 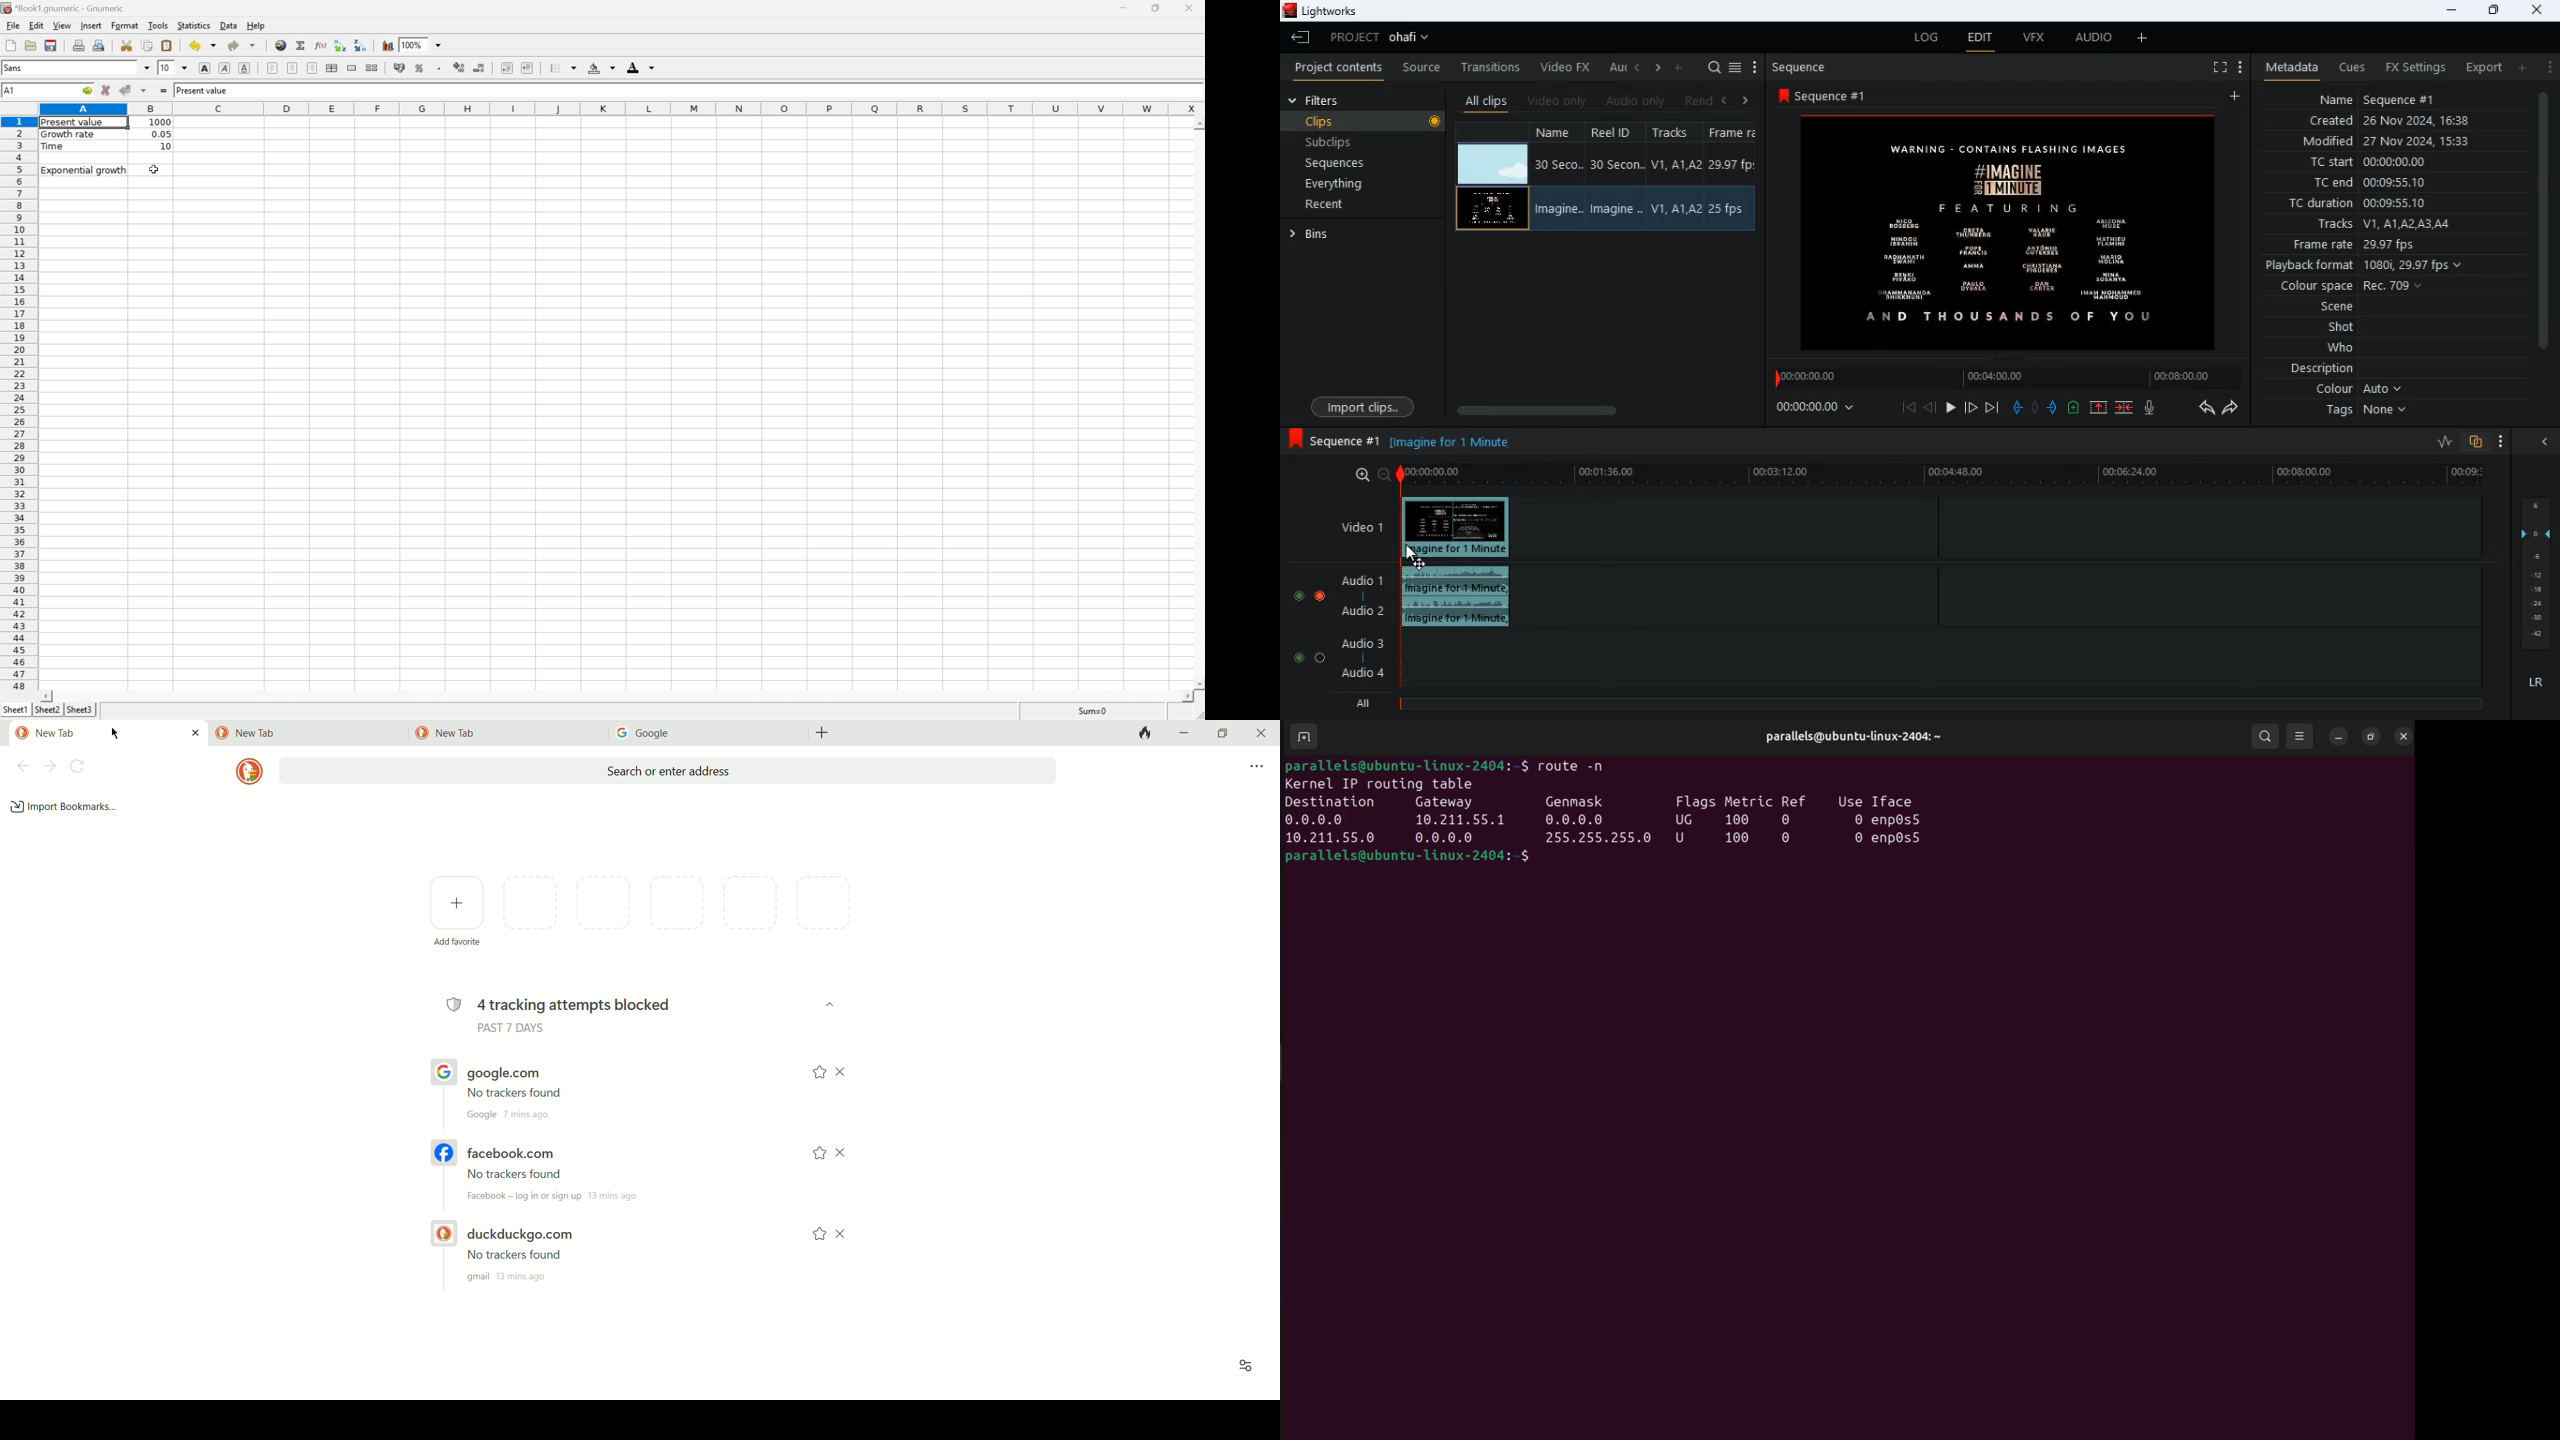 What do you see at coordinates (1808, 67) in the screenshot?
I see `sequence` at bounding box center [1808, 67].